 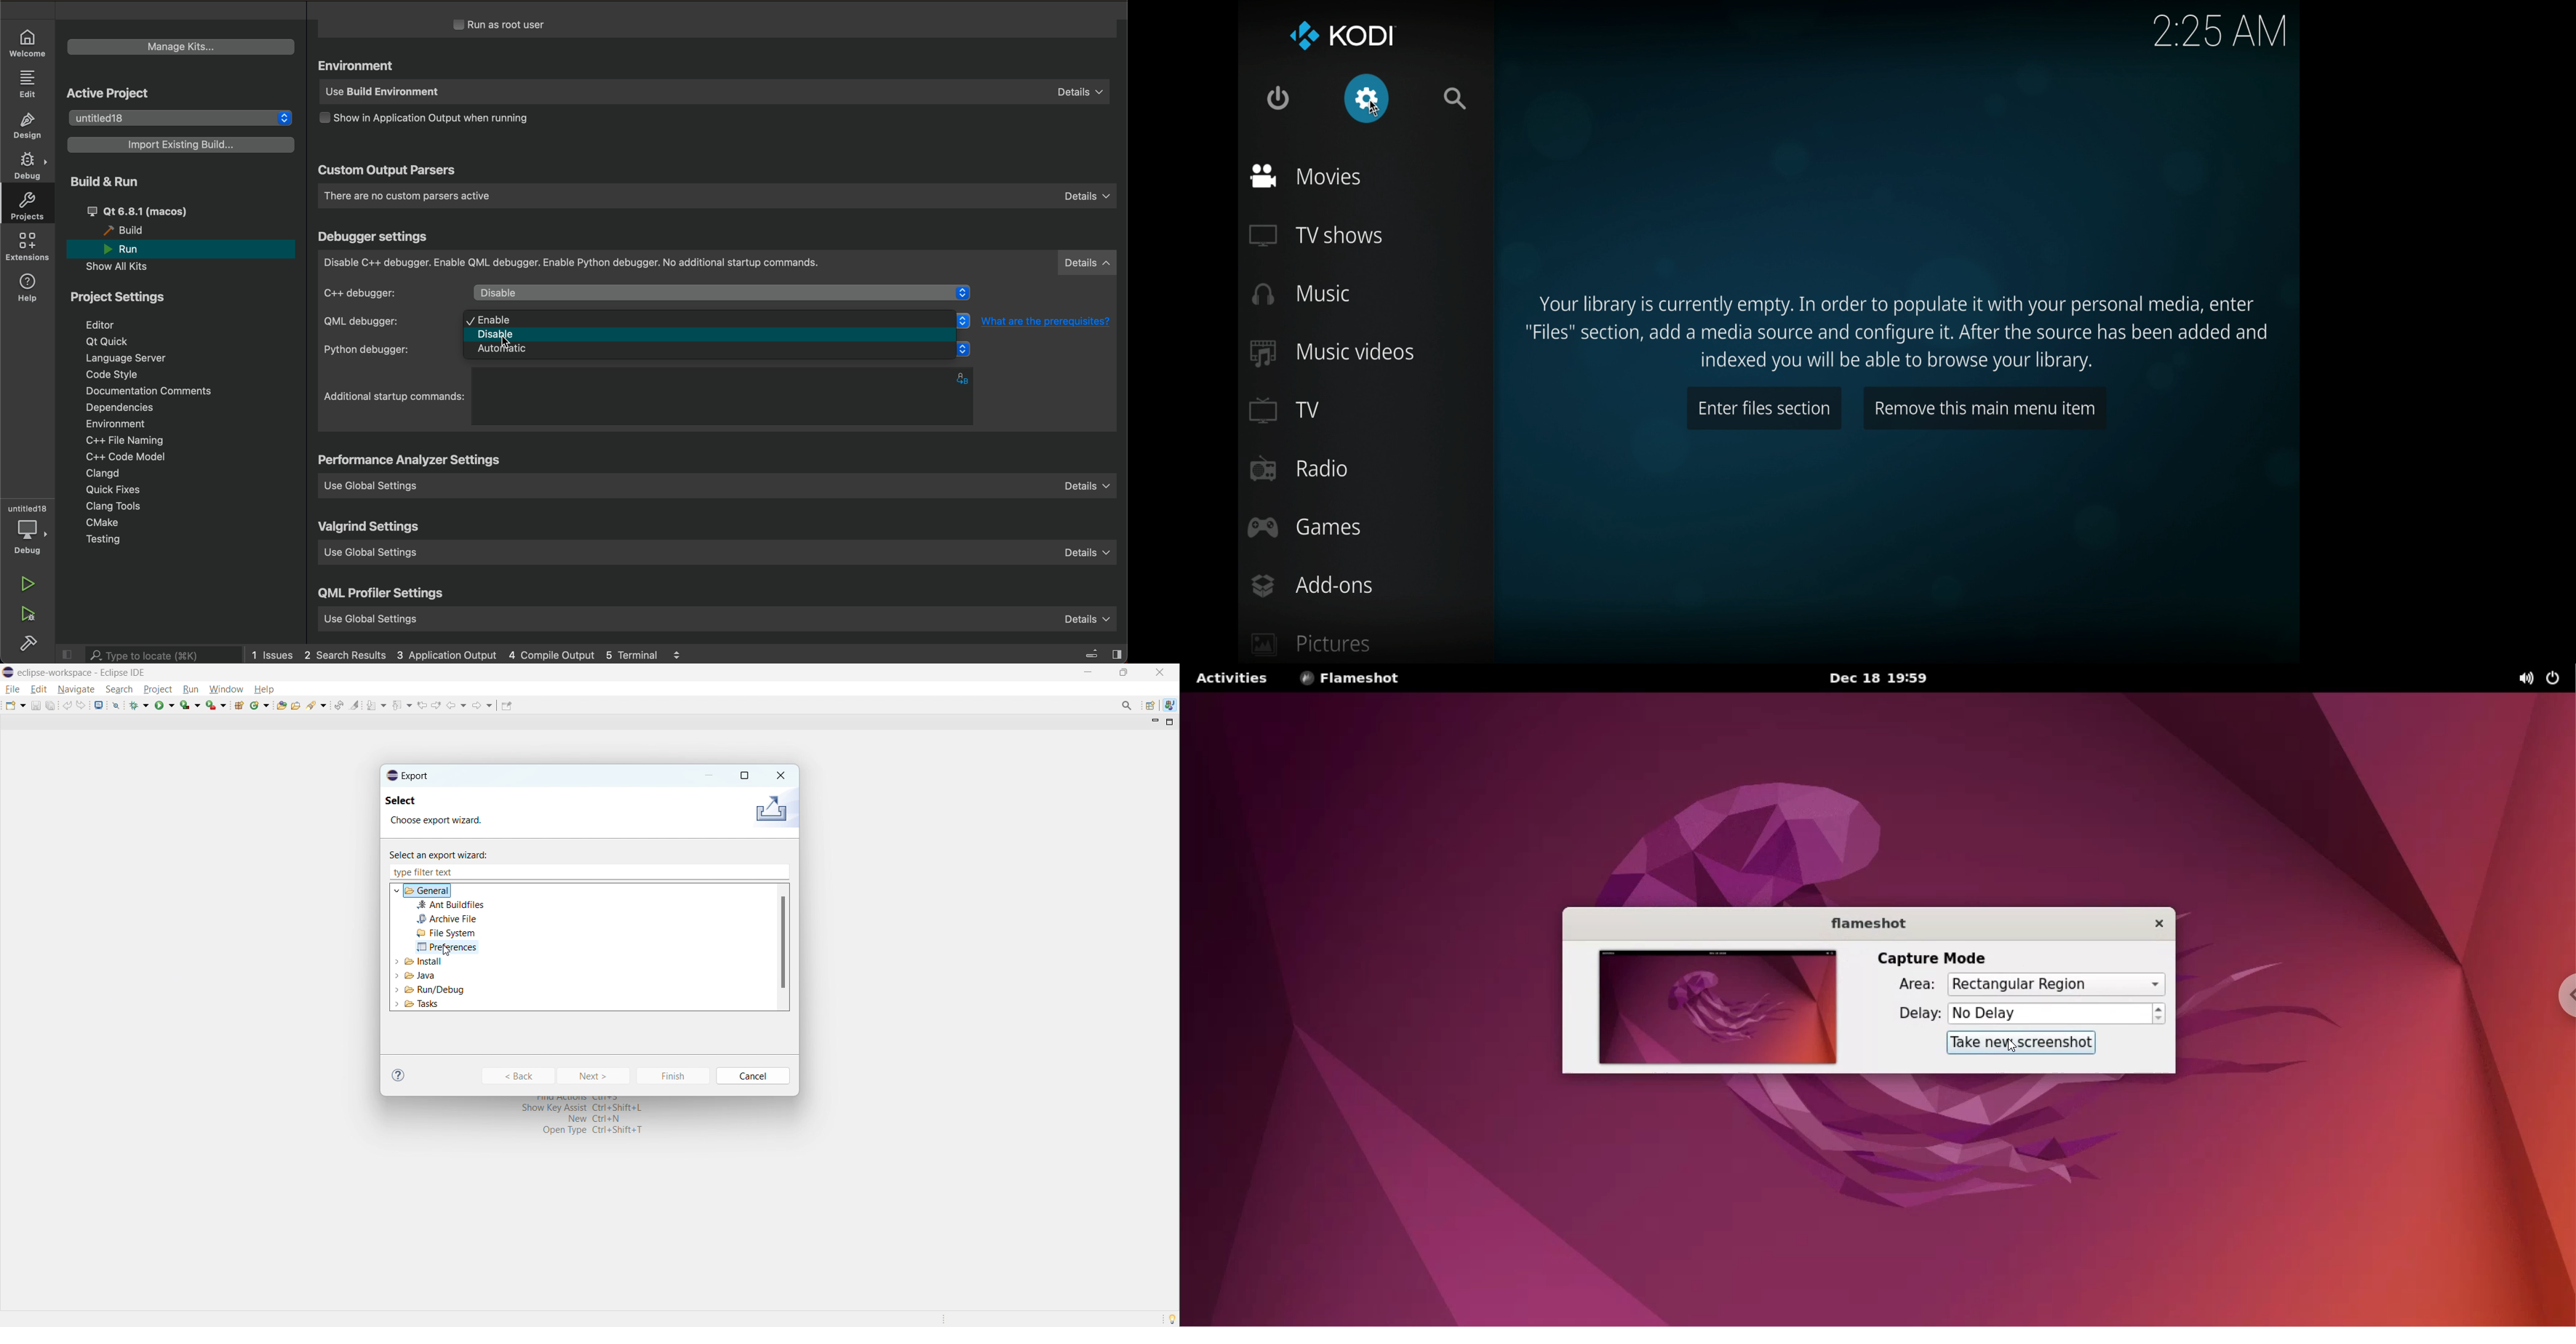 What do you see at coordinates (1303, 528) in the screenshot?
I see `games` at bounding box center [1303, 528].